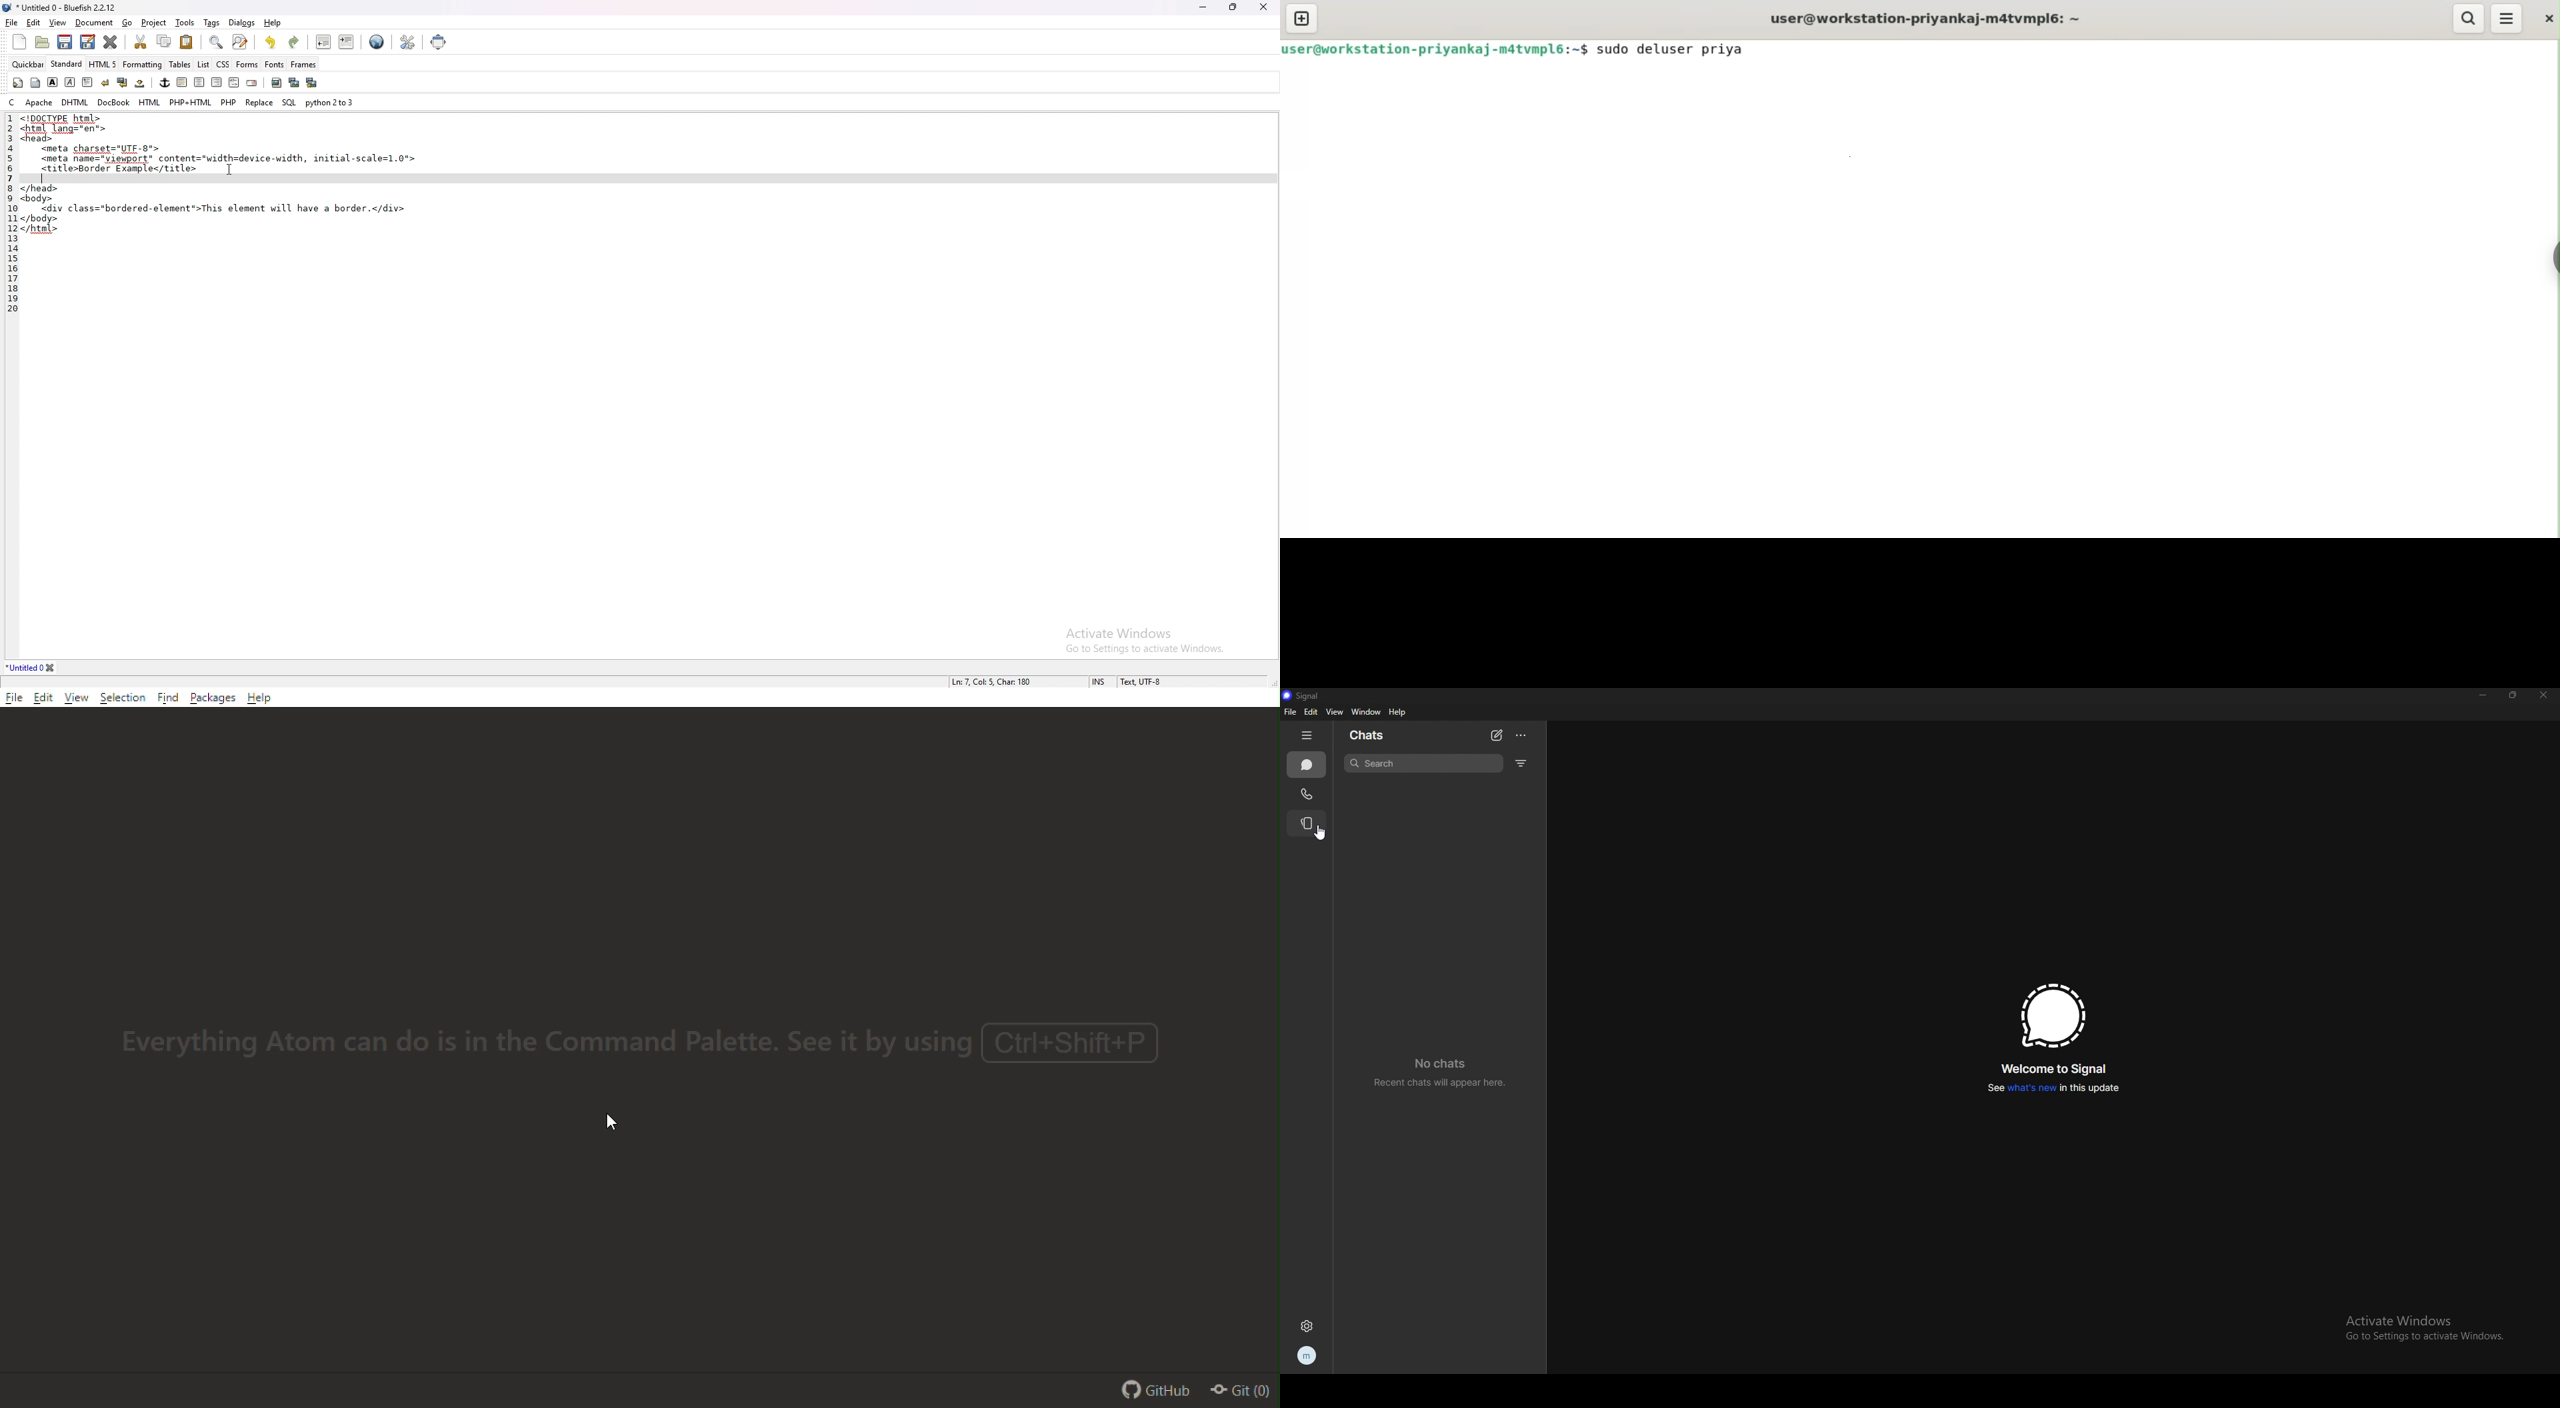 The height and width of the screenshot is (1428, 2576). I want to click on Packages, so click(213, 701).